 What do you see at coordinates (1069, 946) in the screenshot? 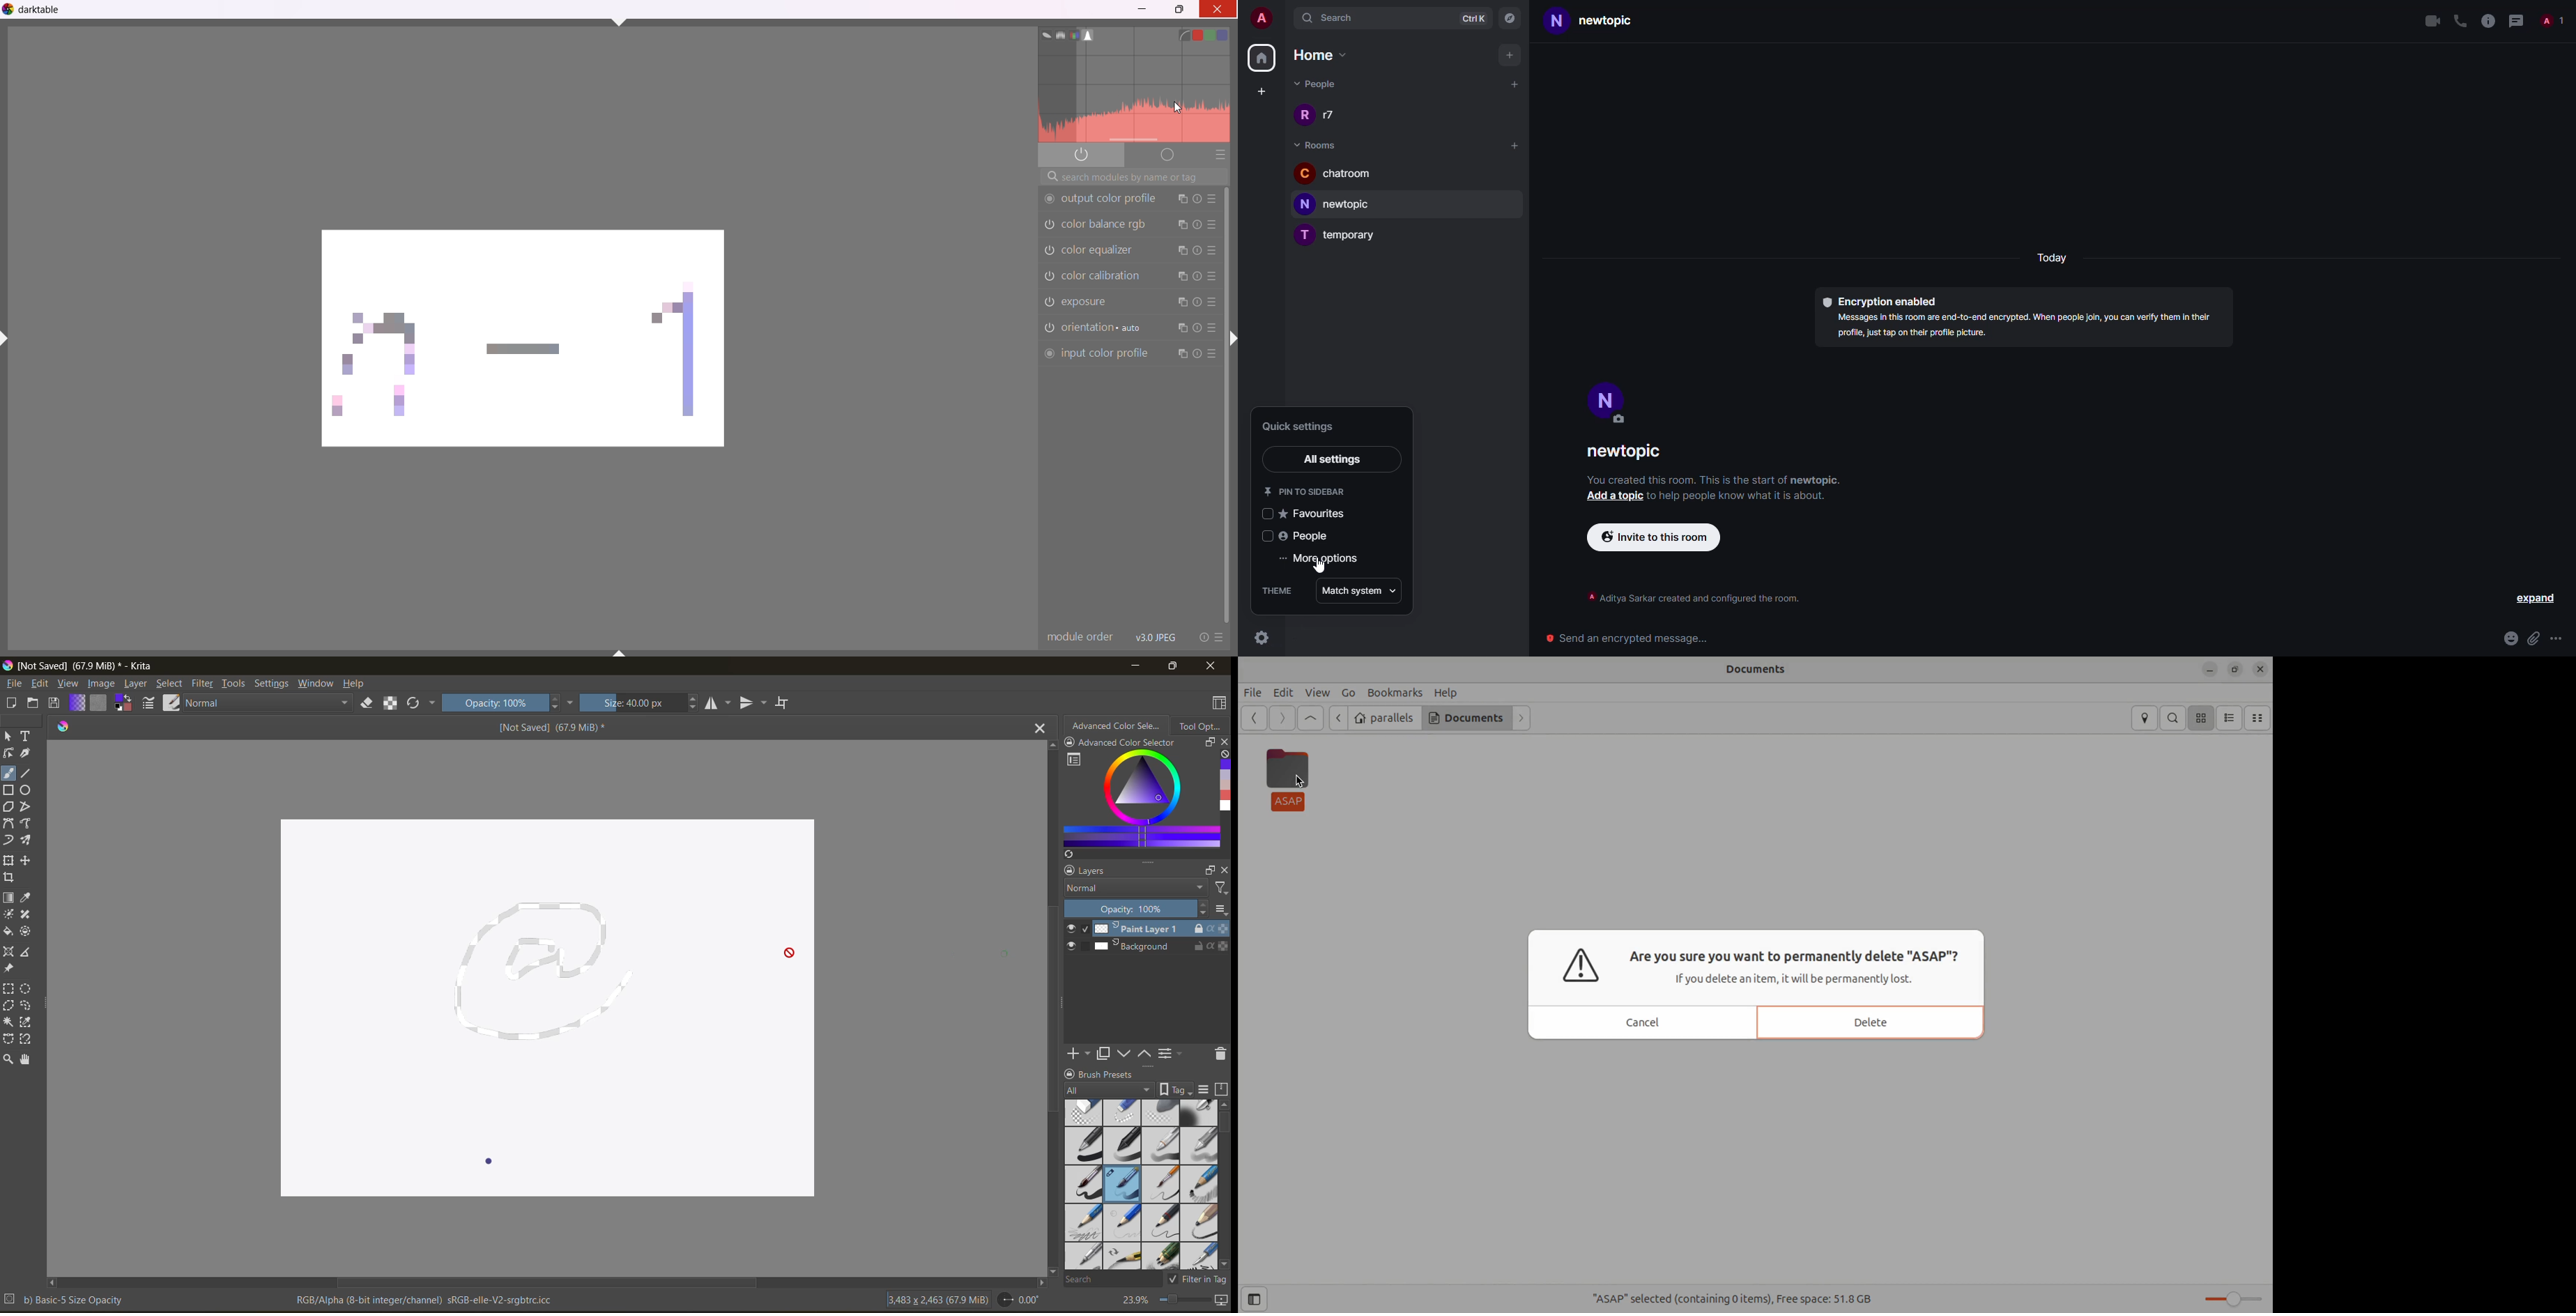
I see `visible` at bounding box center [1069, 946].